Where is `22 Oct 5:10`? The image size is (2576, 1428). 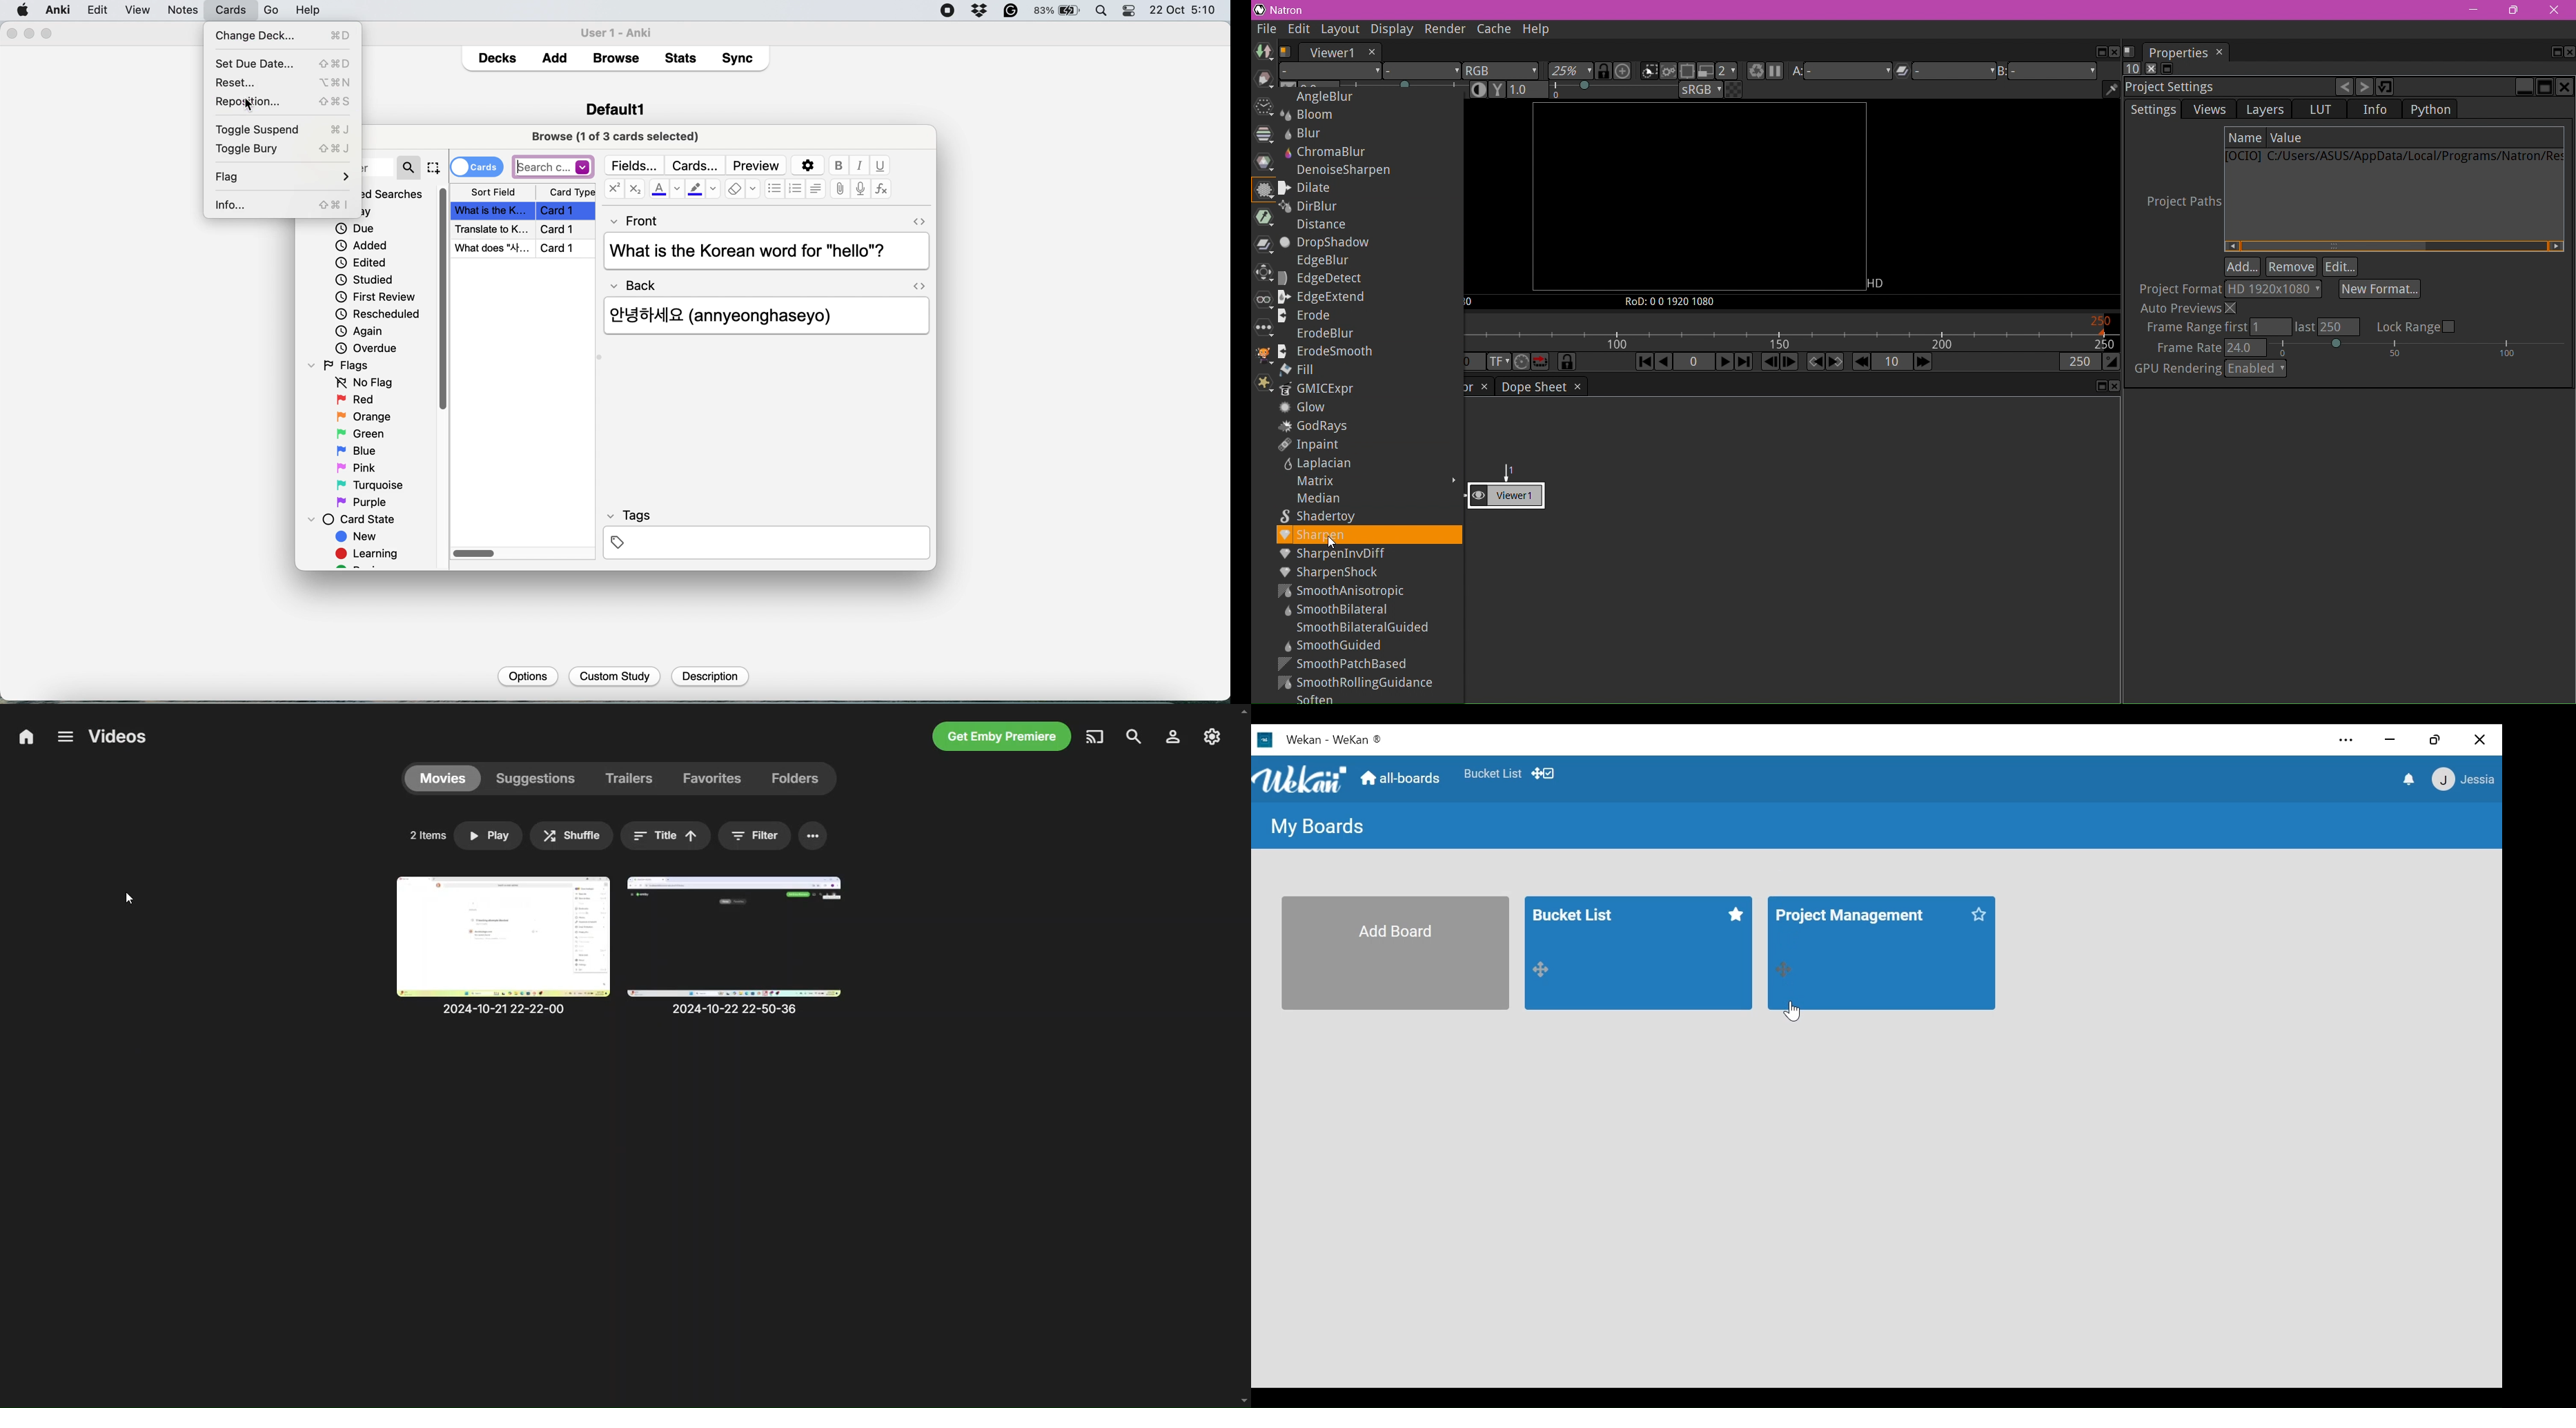
22 Oct 5:10 is located at coordinates (1184, 11).